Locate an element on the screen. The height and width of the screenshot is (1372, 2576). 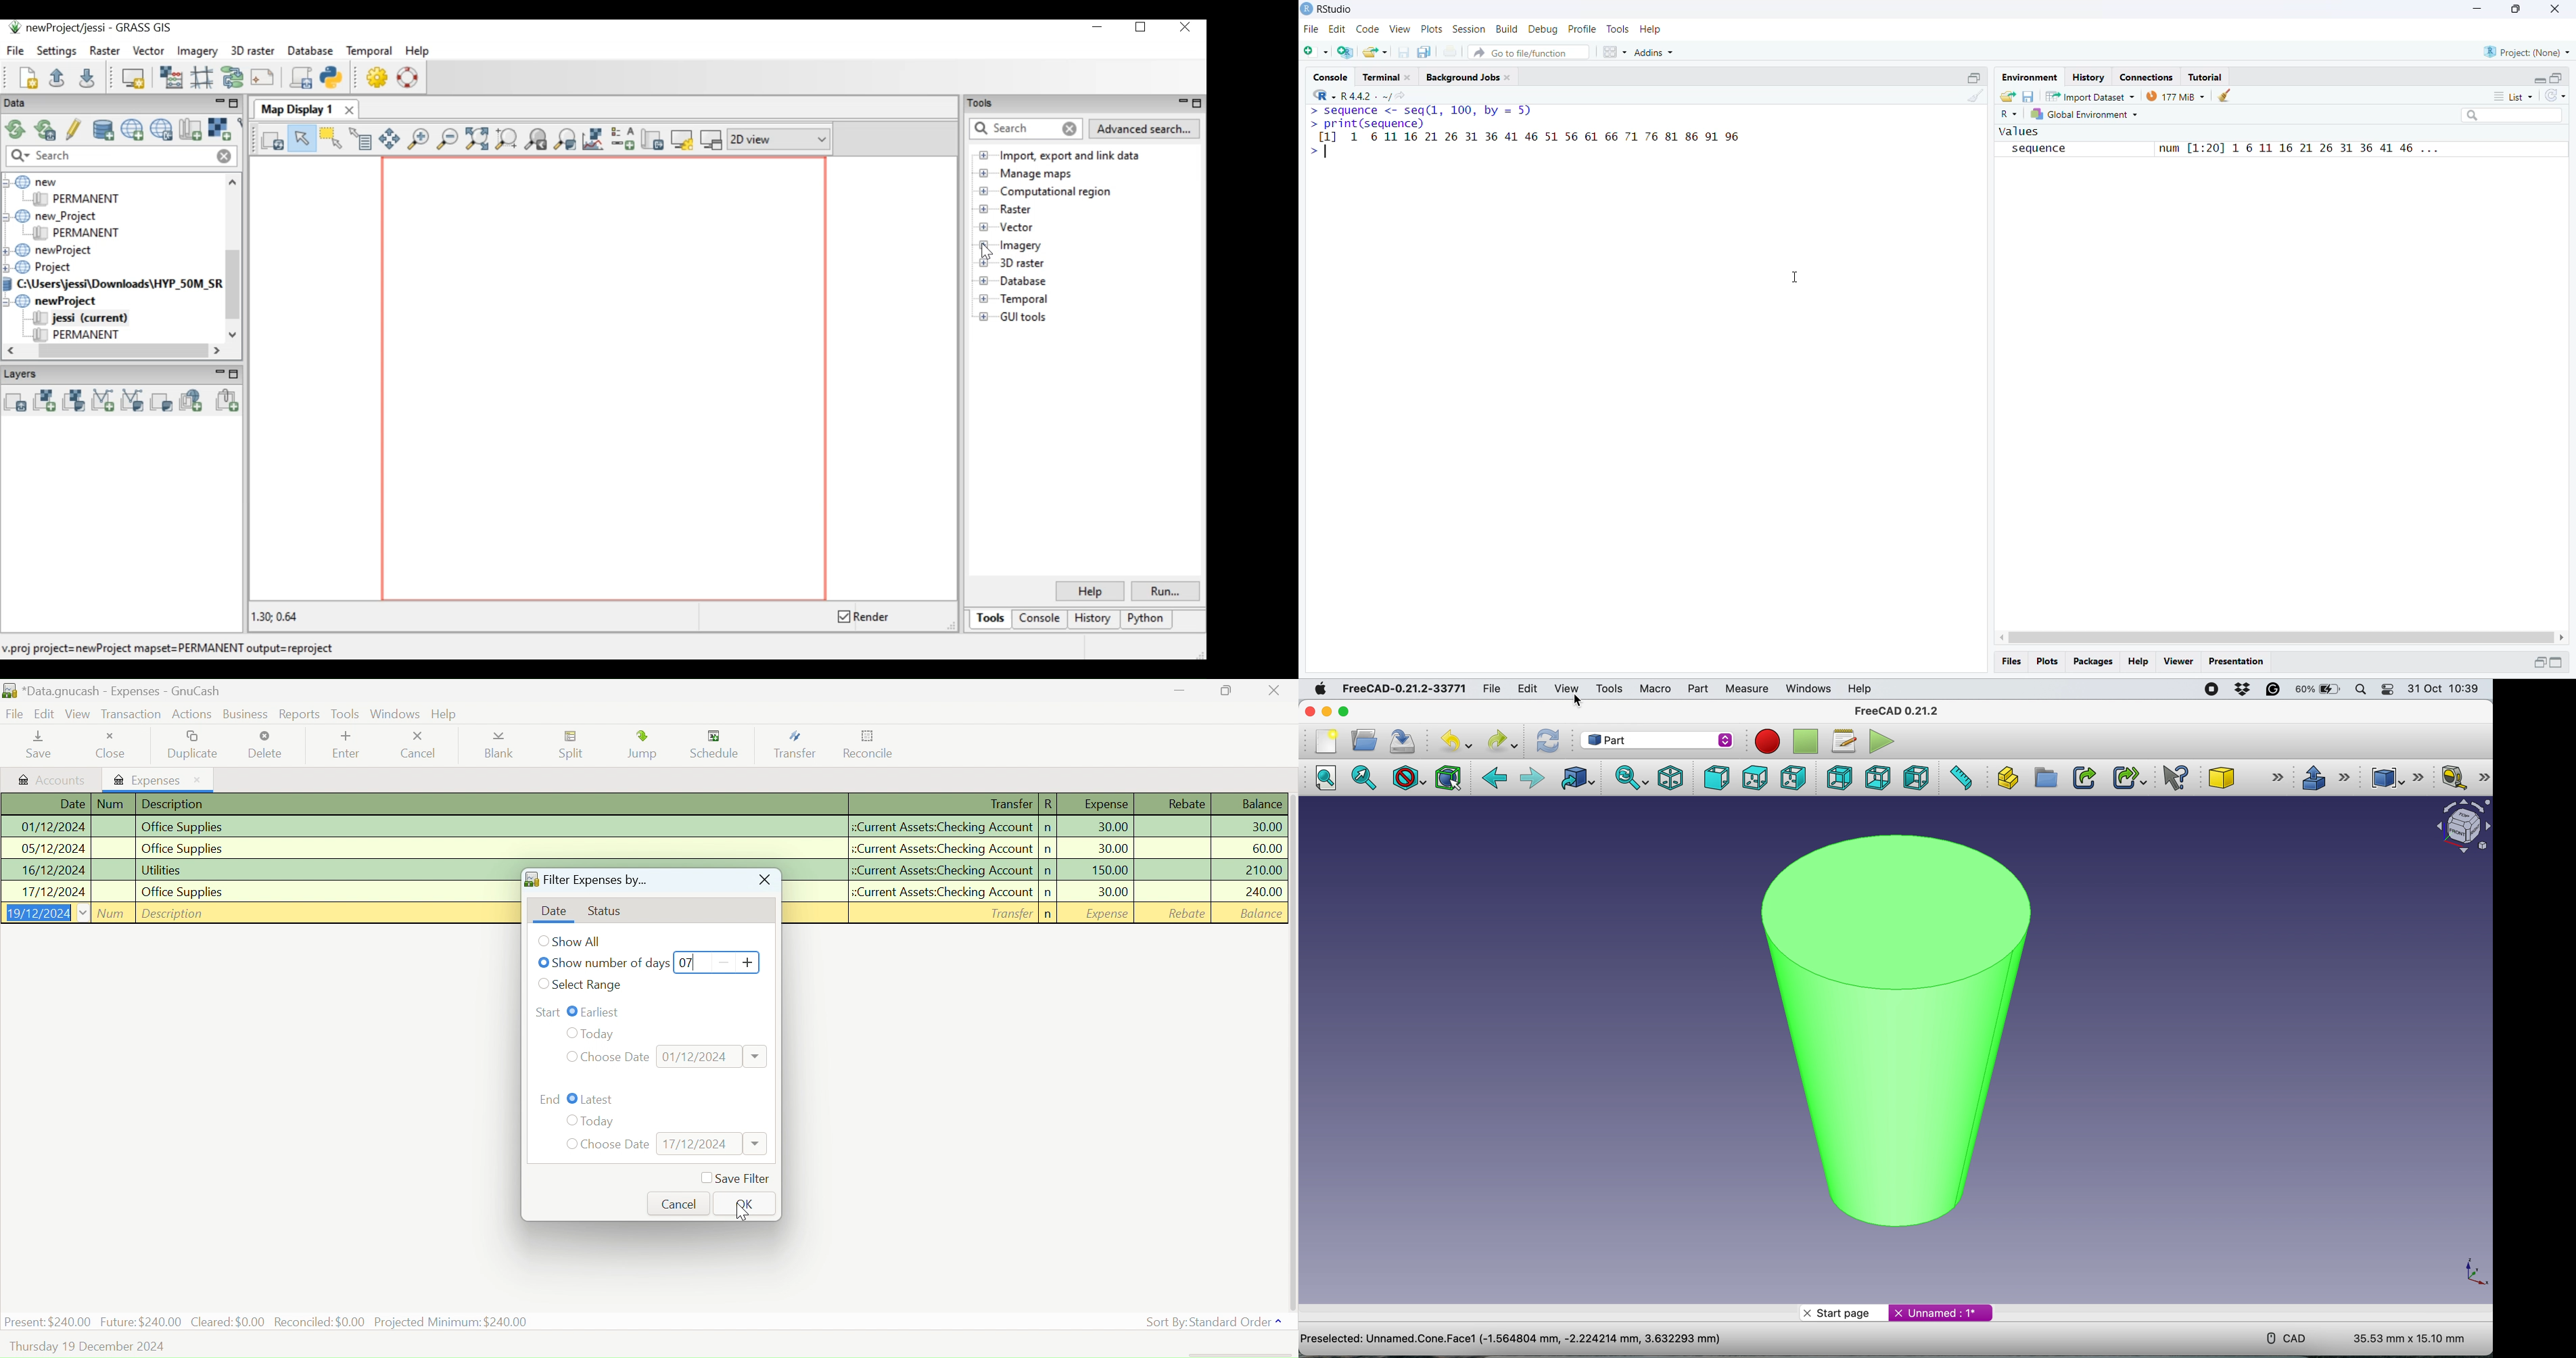
add file as is located at coordinates (1317, 52).